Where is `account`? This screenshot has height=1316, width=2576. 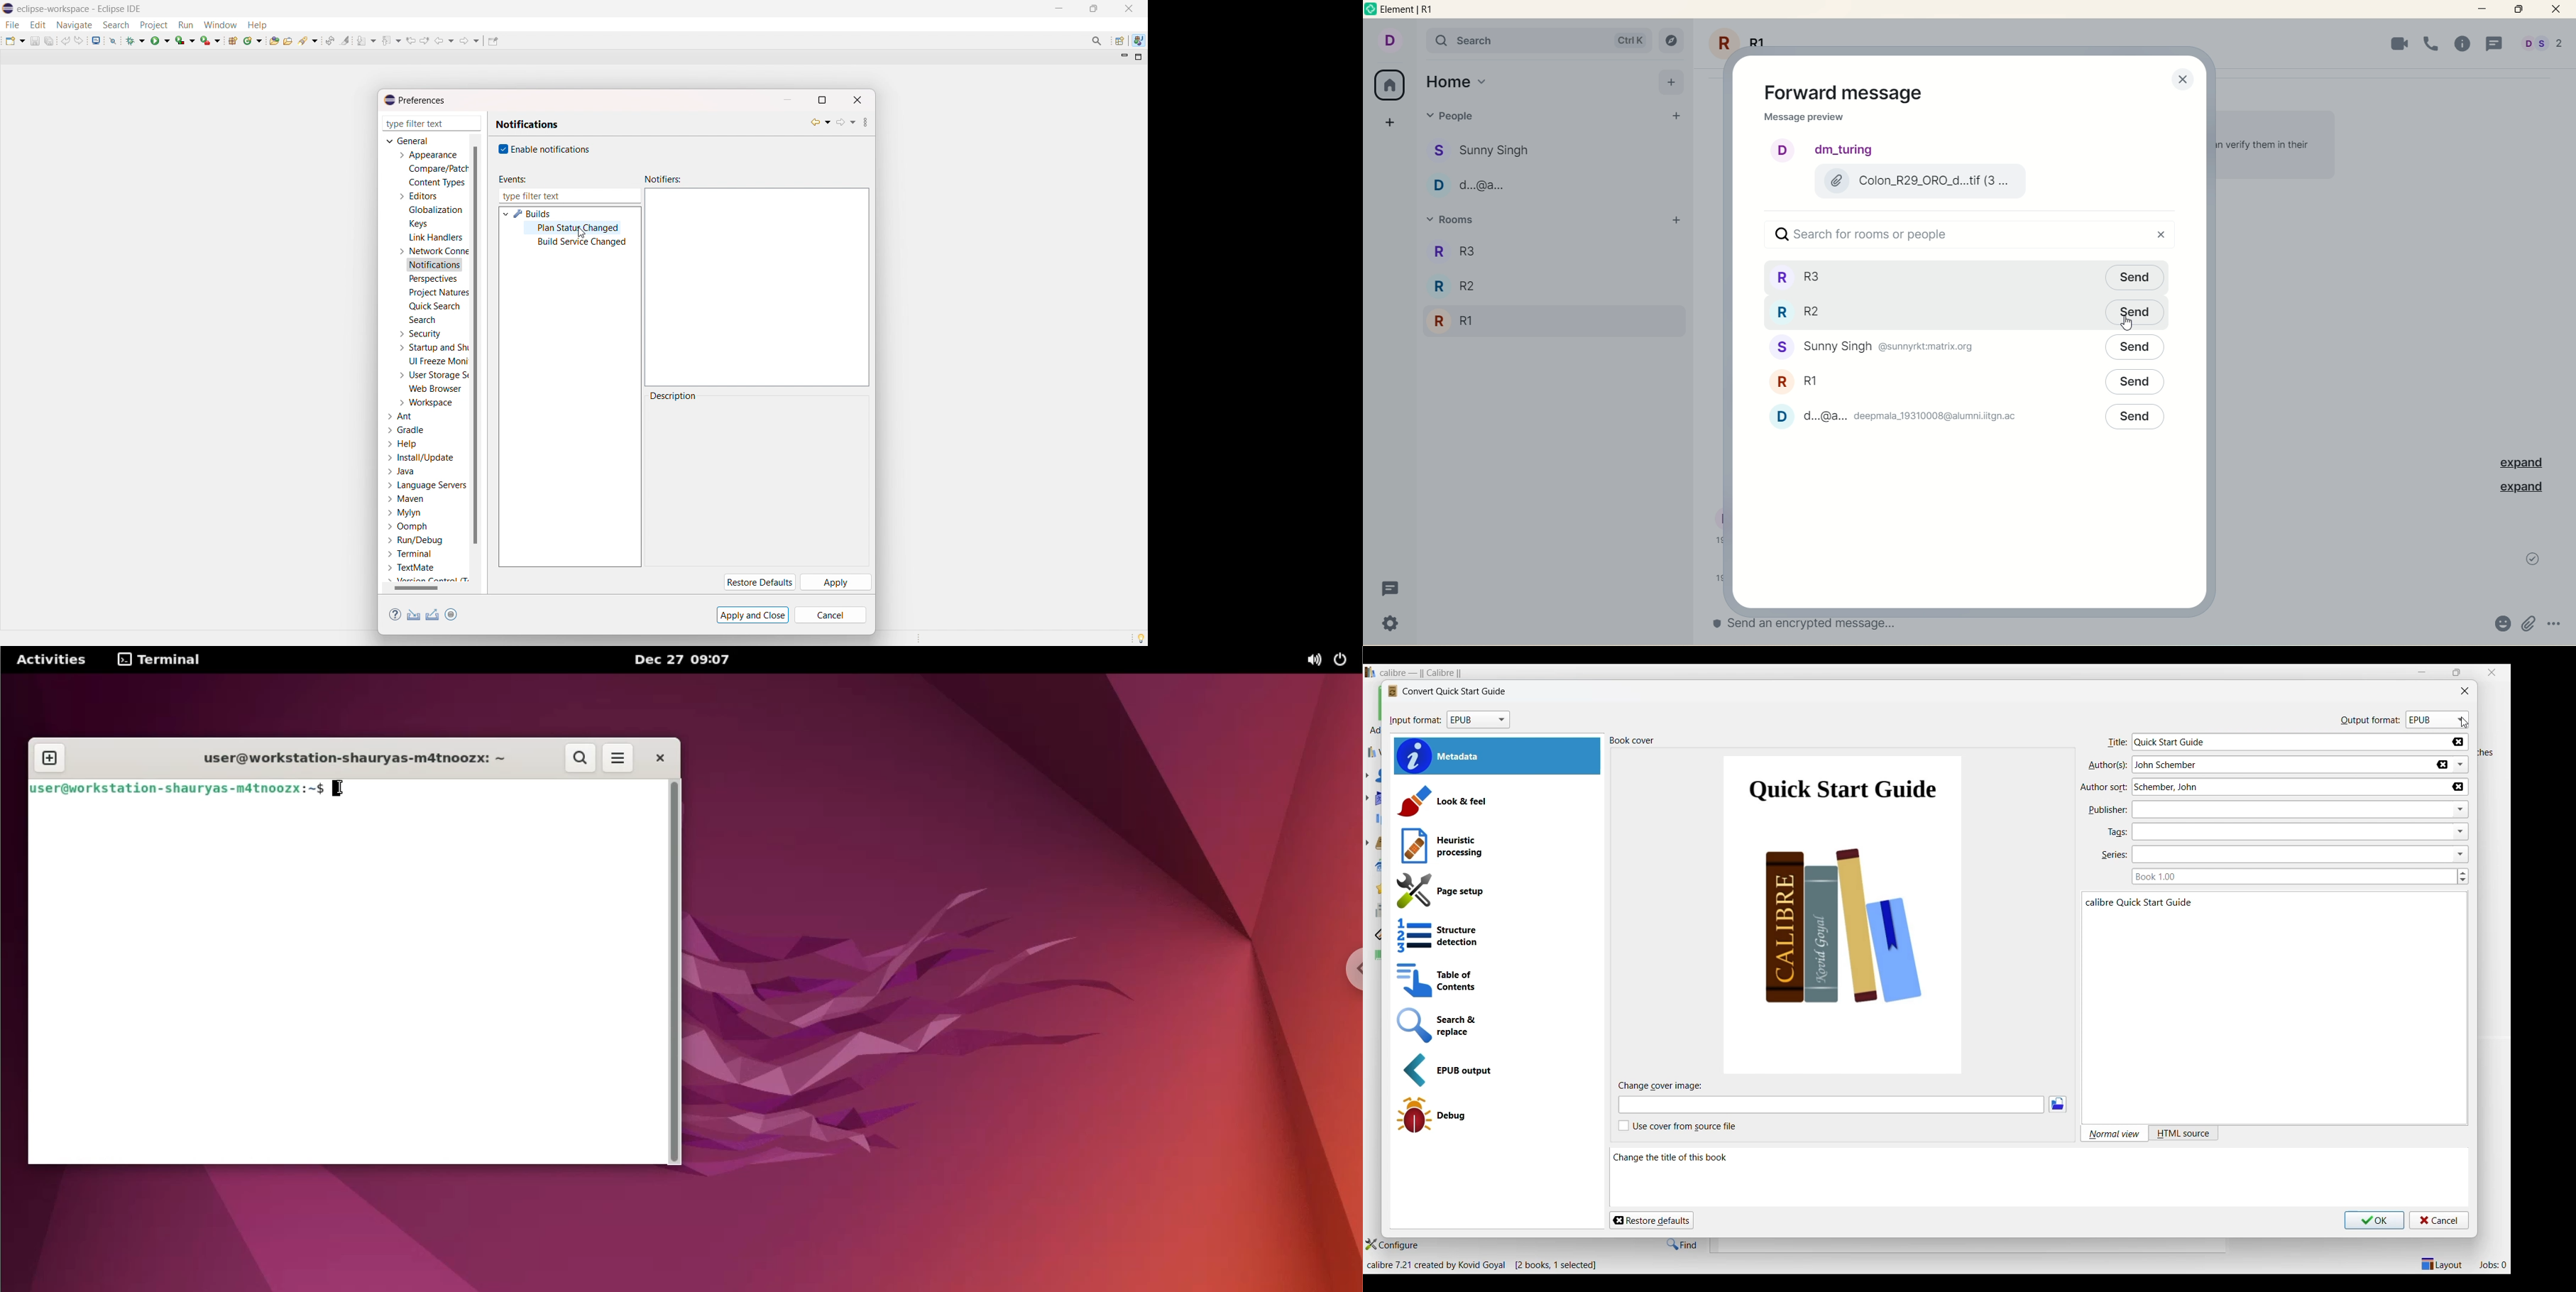
account is located at coordinates (1825, 150).